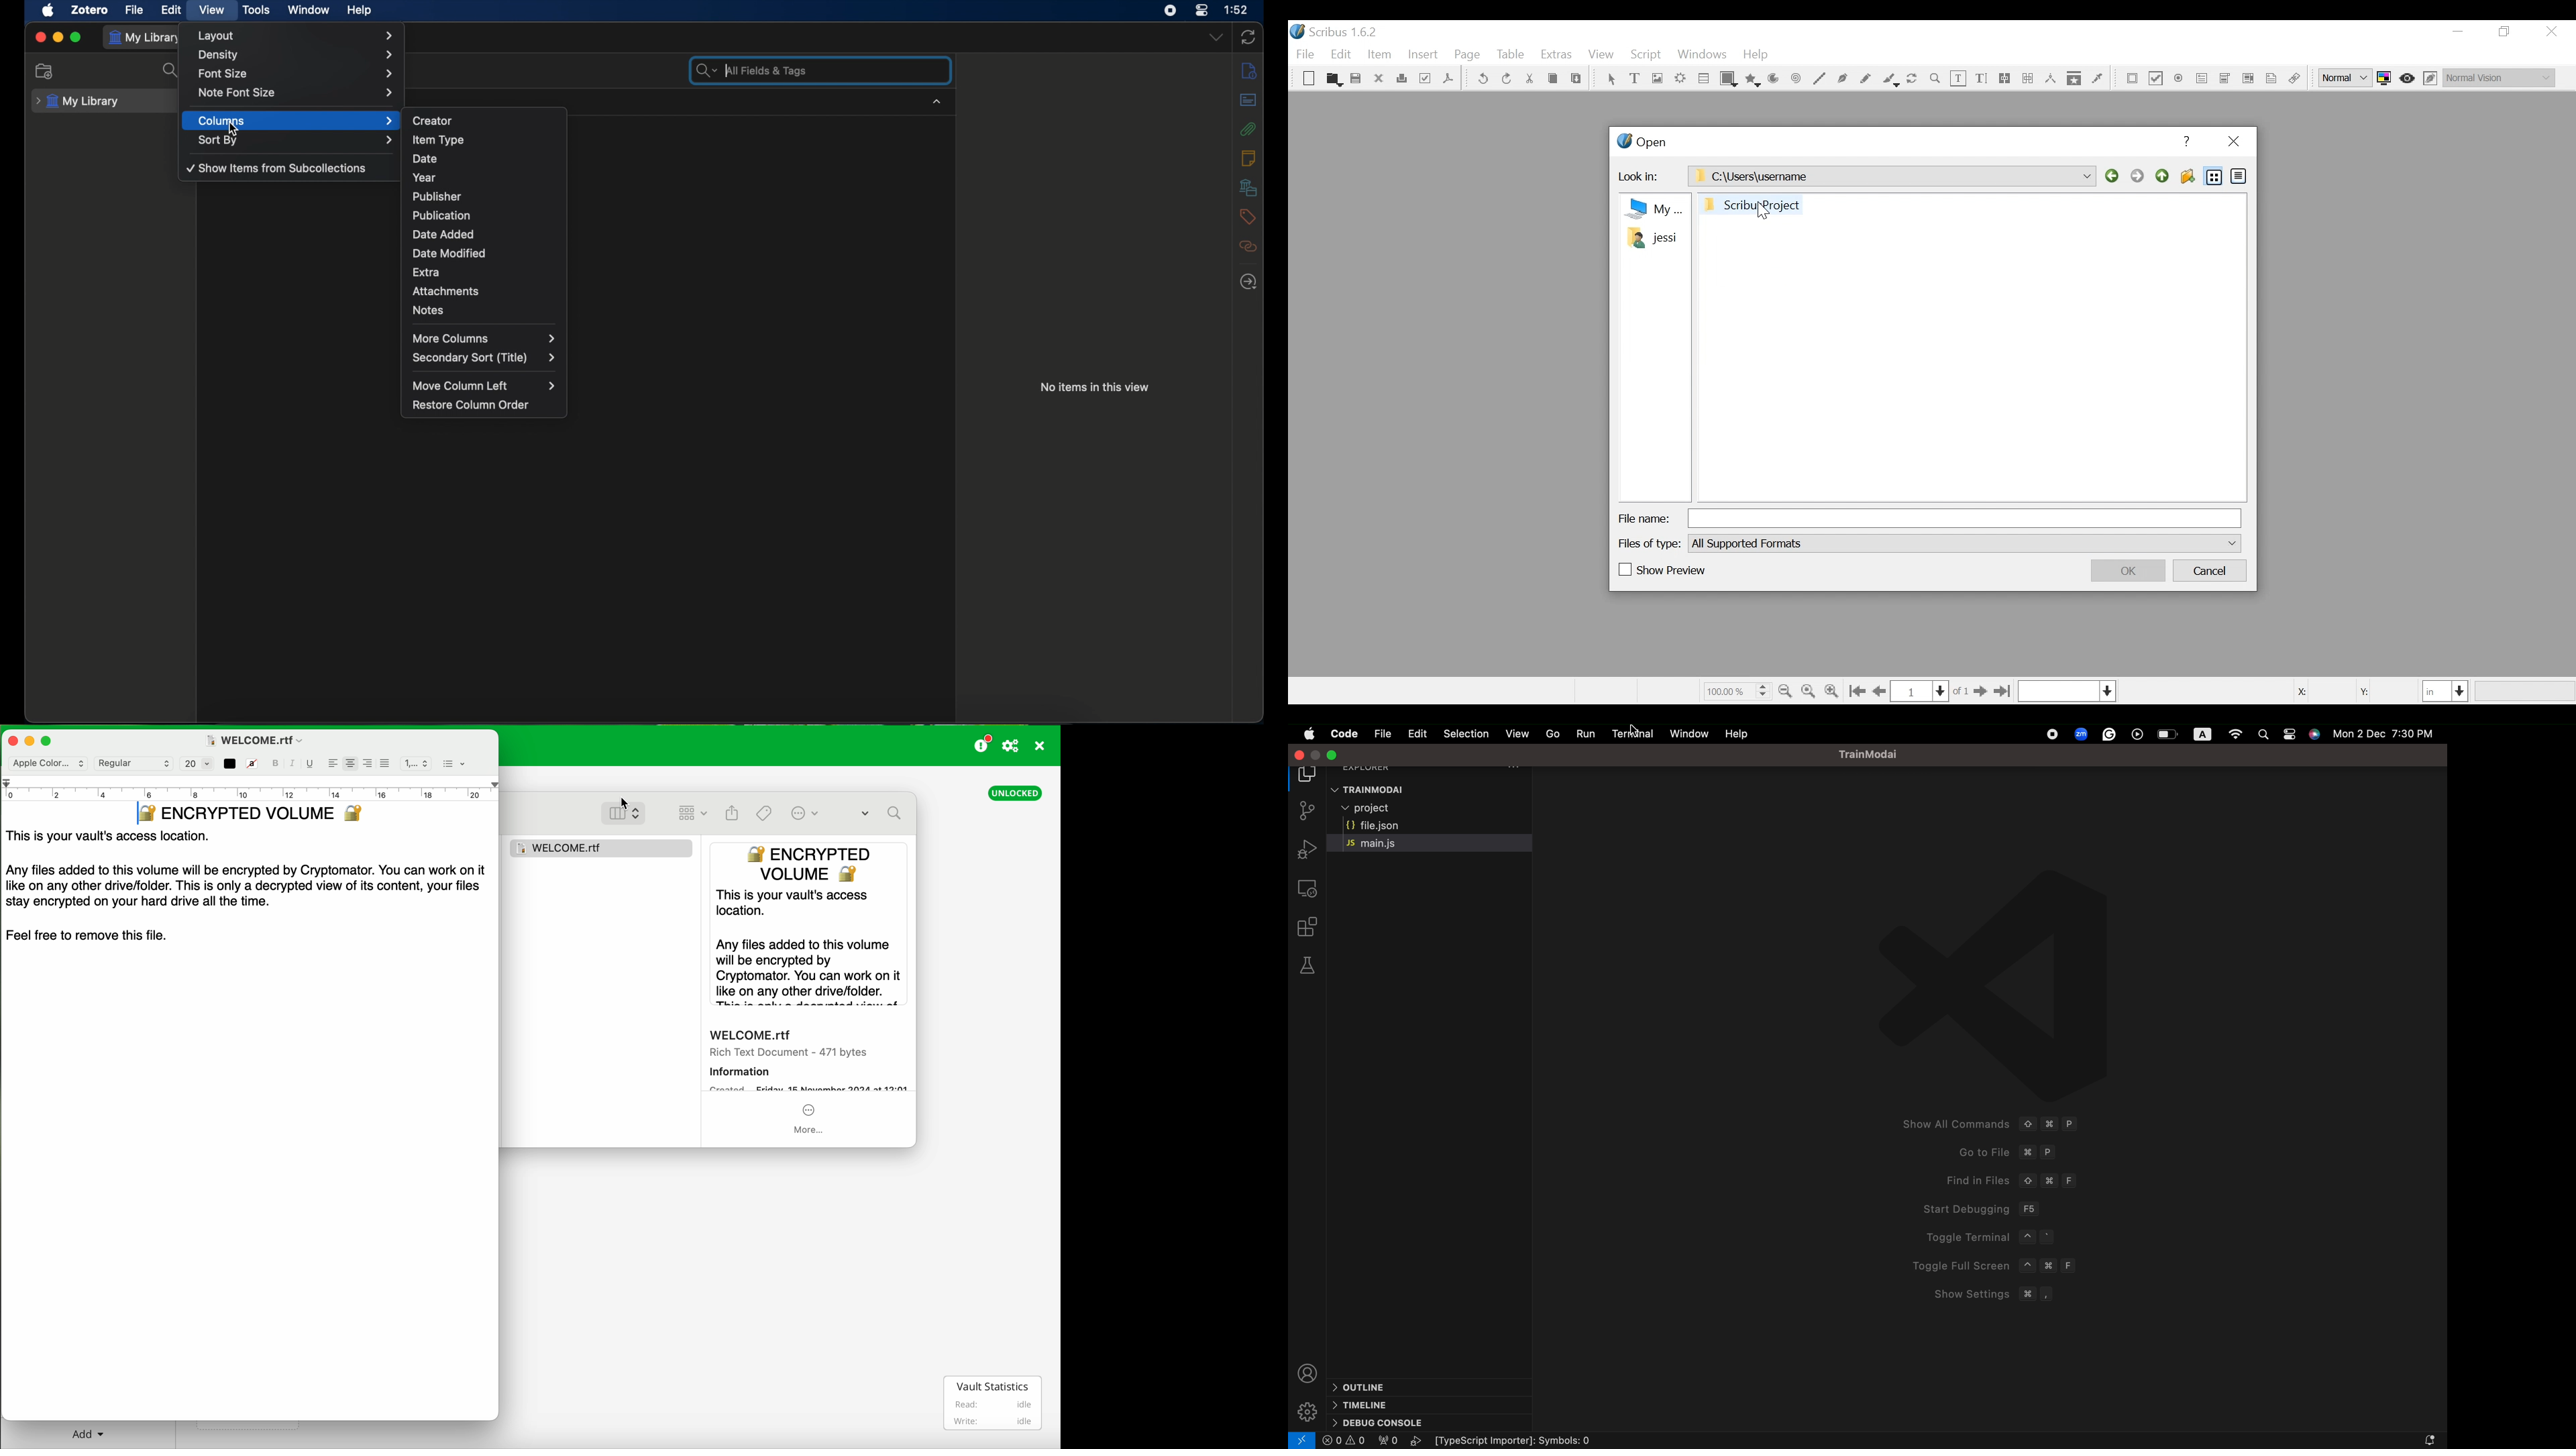 The height and width of the screenshot is (1456, 2576). I want to click on File, so click(1307, 54).